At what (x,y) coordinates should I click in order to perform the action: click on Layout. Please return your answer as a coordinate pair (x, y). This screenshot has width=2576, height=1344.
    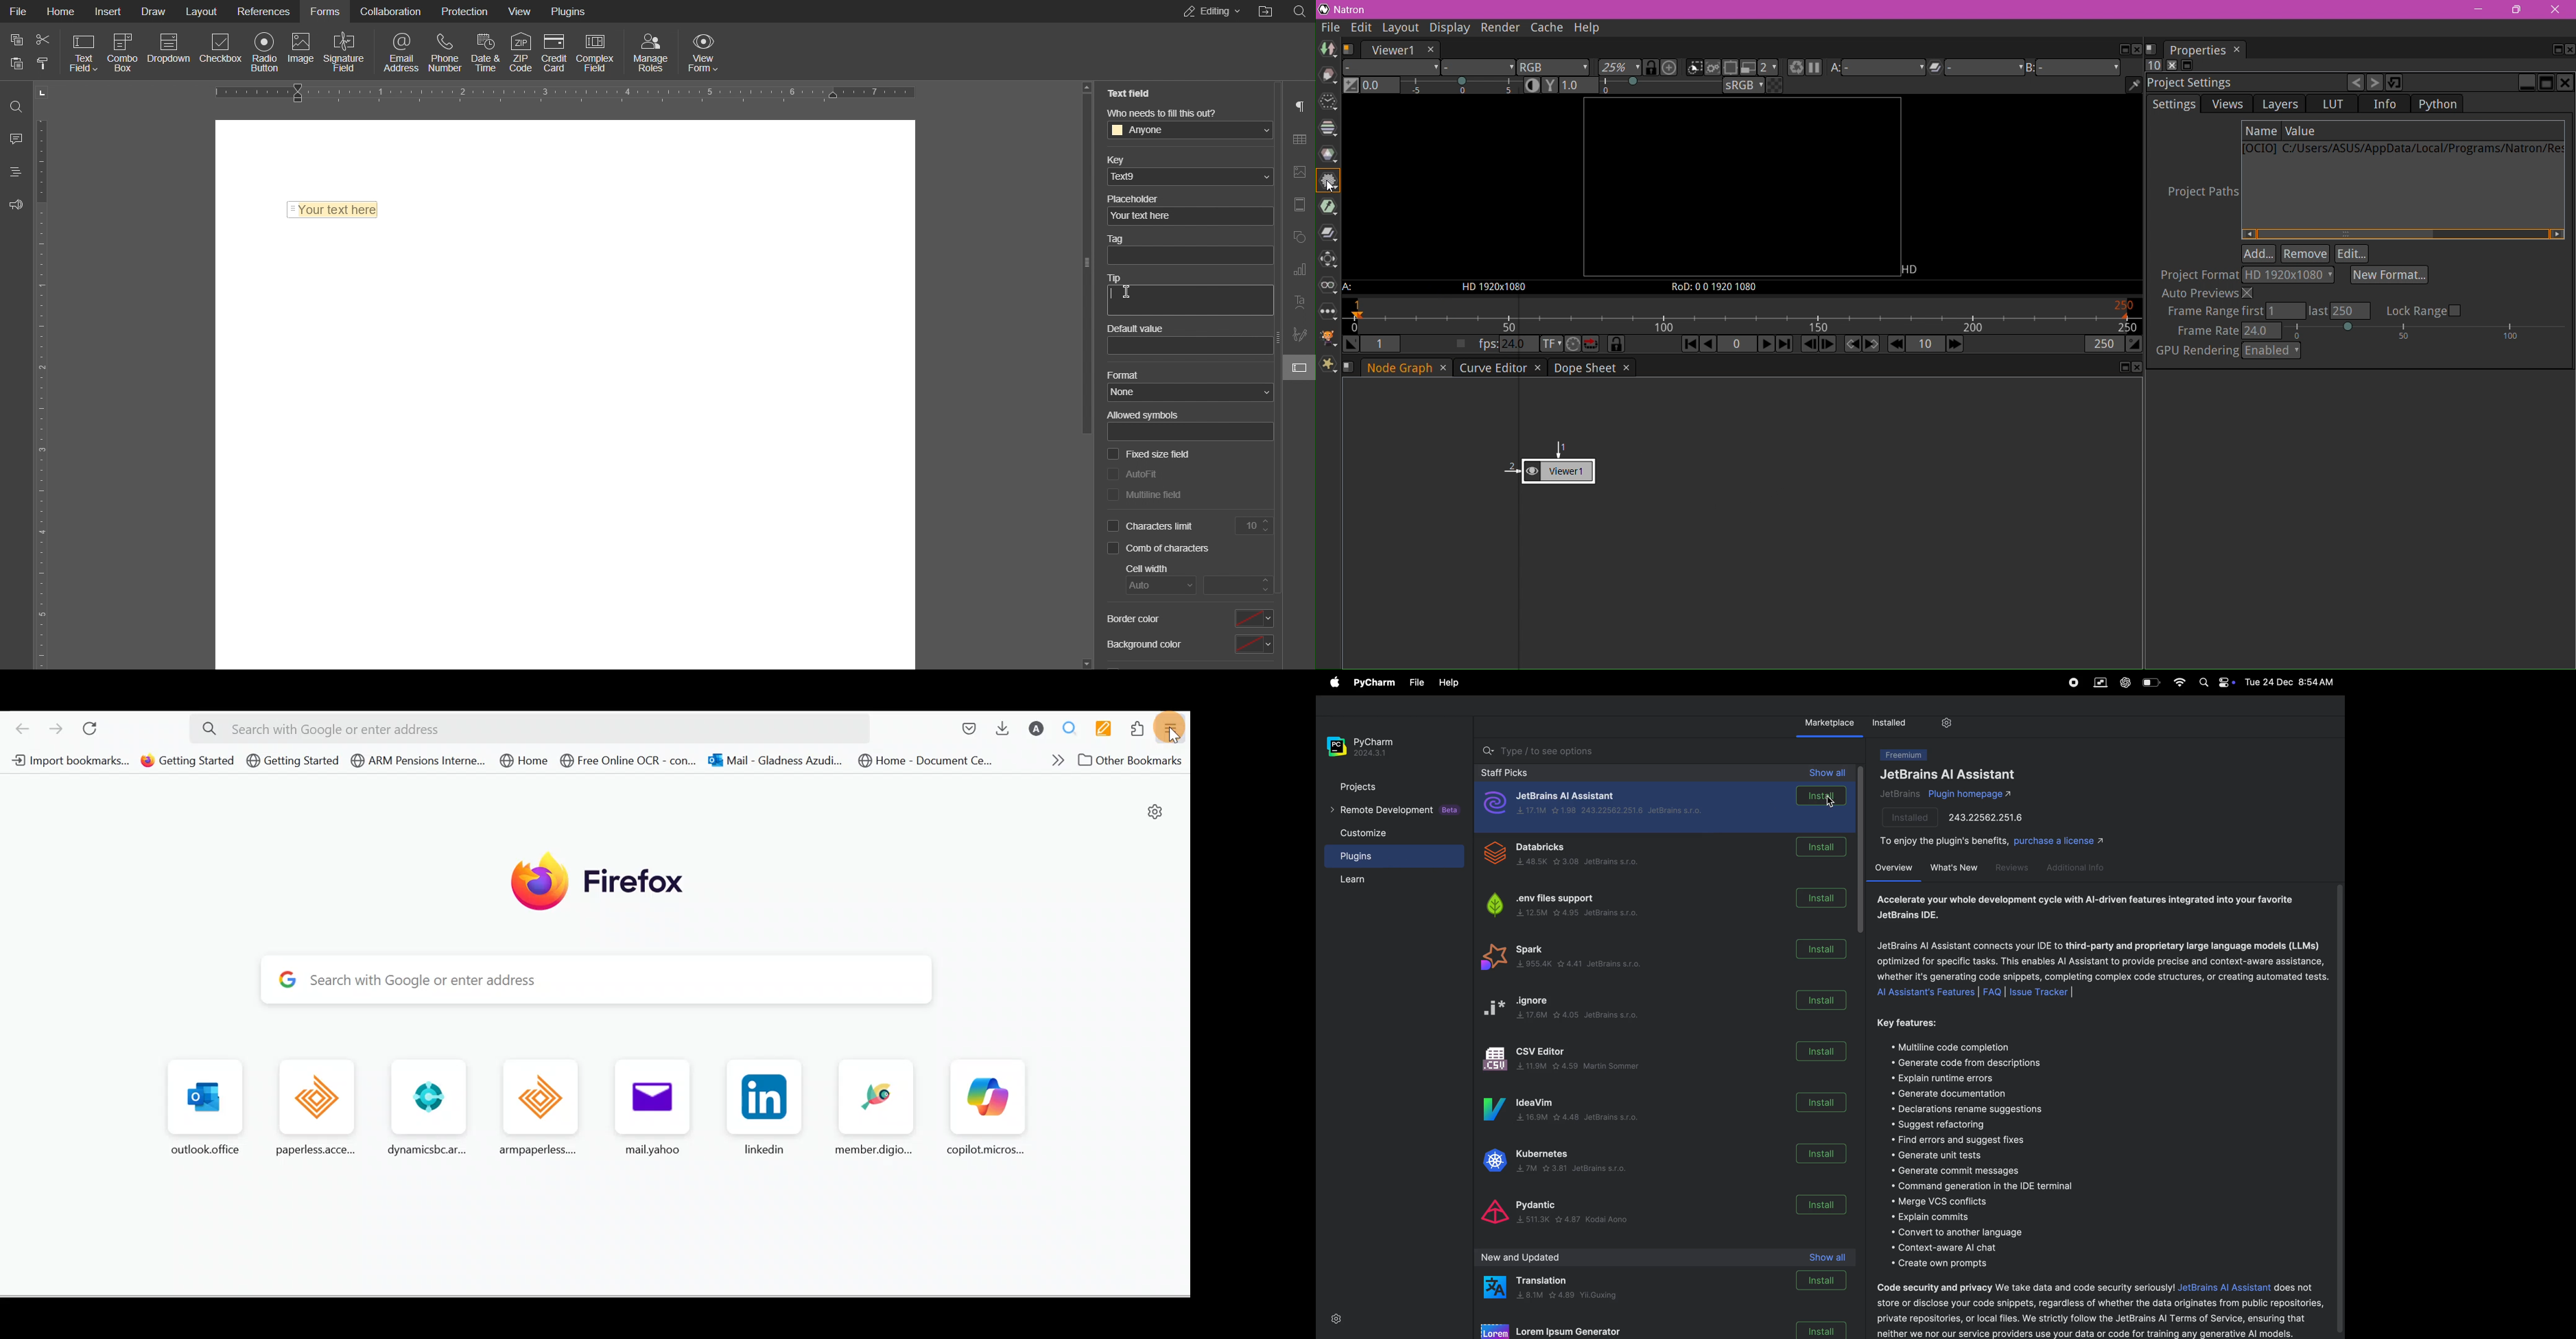
    Looking at the image, I should click on (203, 11).